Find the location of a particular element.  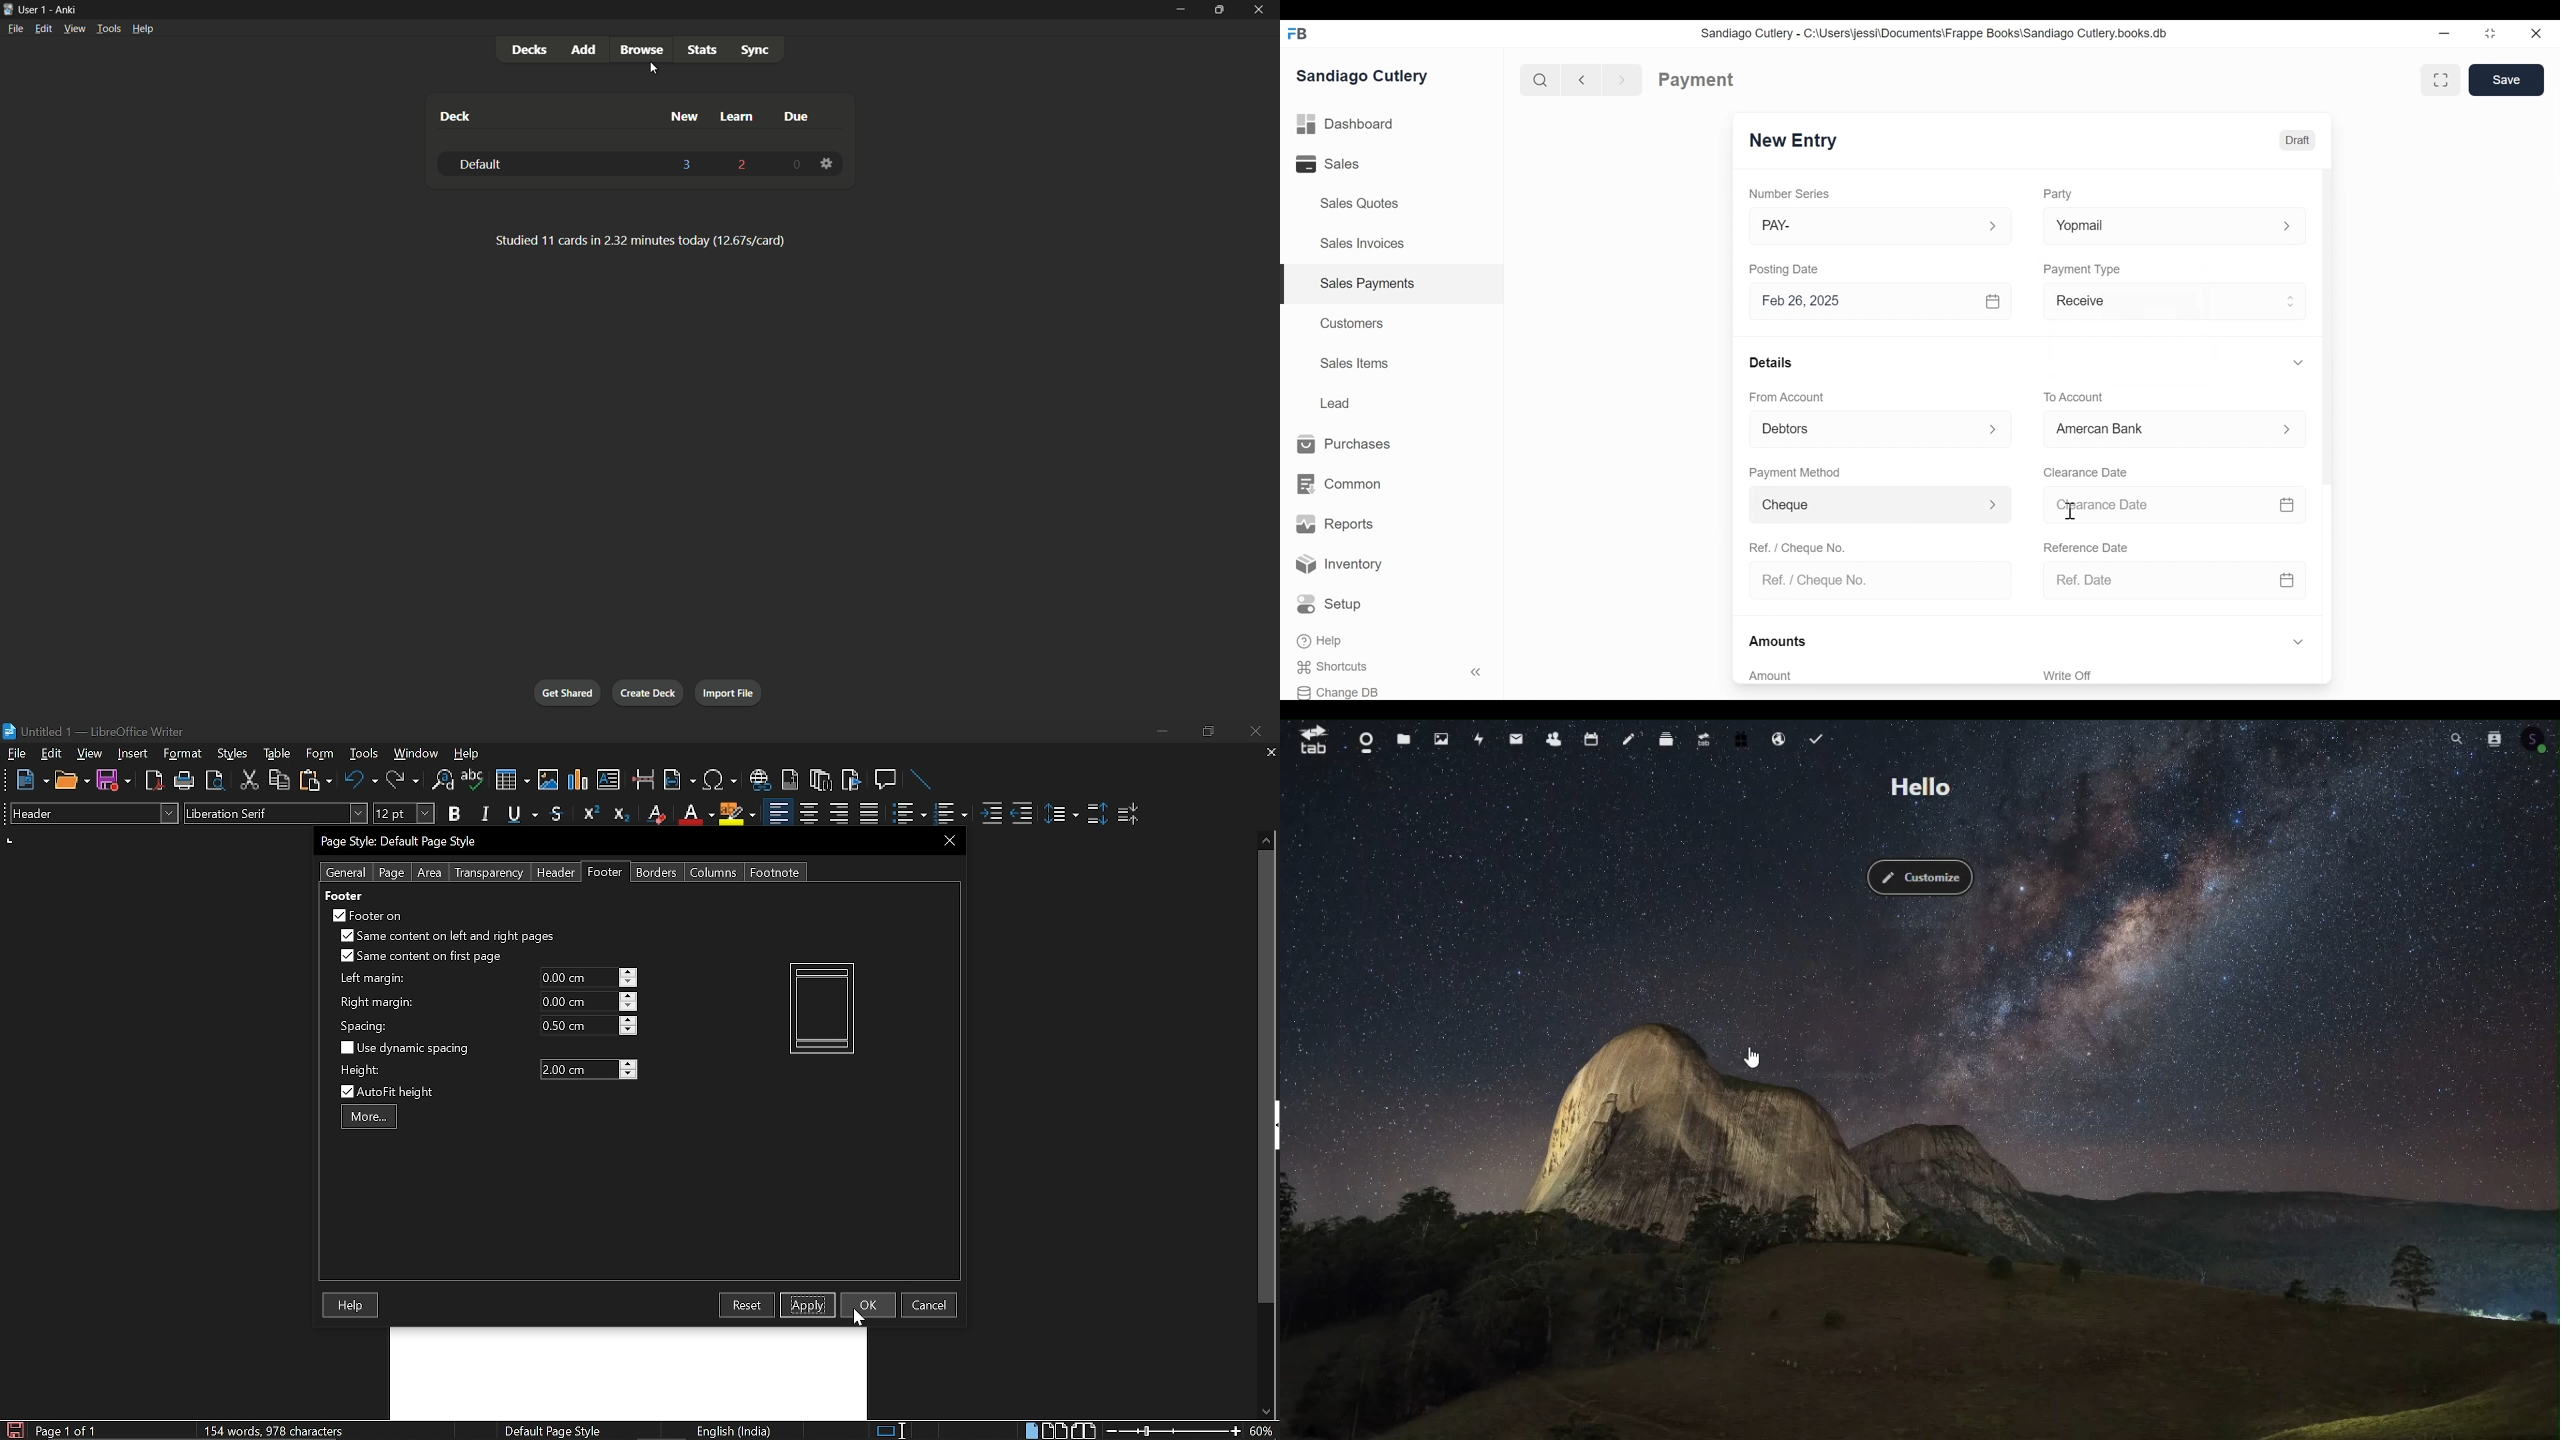

Feb 26, 2025  is located at coordinates (1863, 301).